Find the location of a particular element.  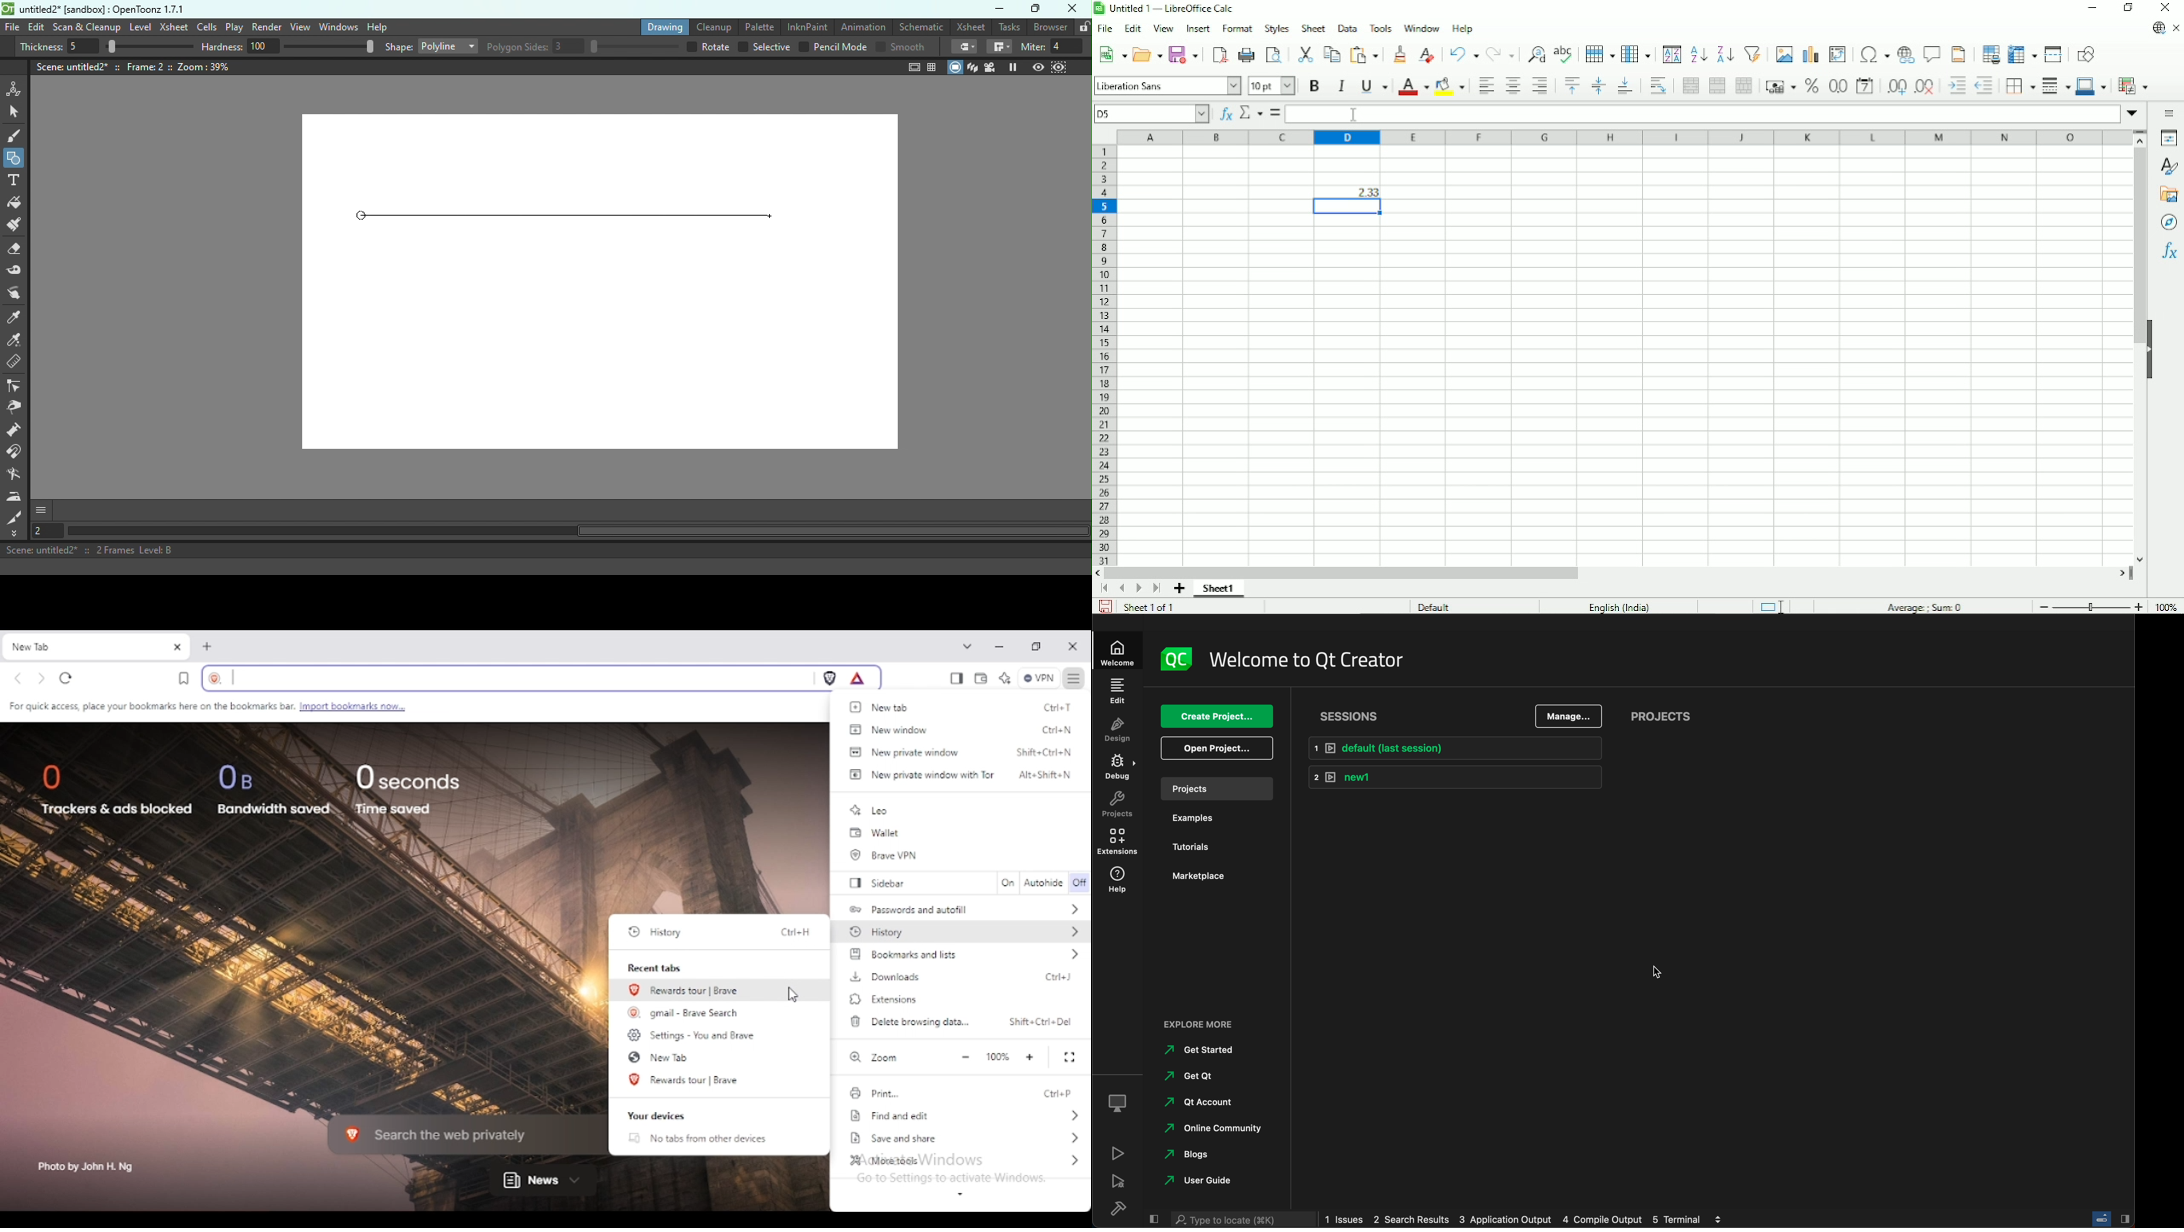

1 issues 2 search results 3 application output 4 compile output 5 terminal is located at coordinates (1515, 1219).